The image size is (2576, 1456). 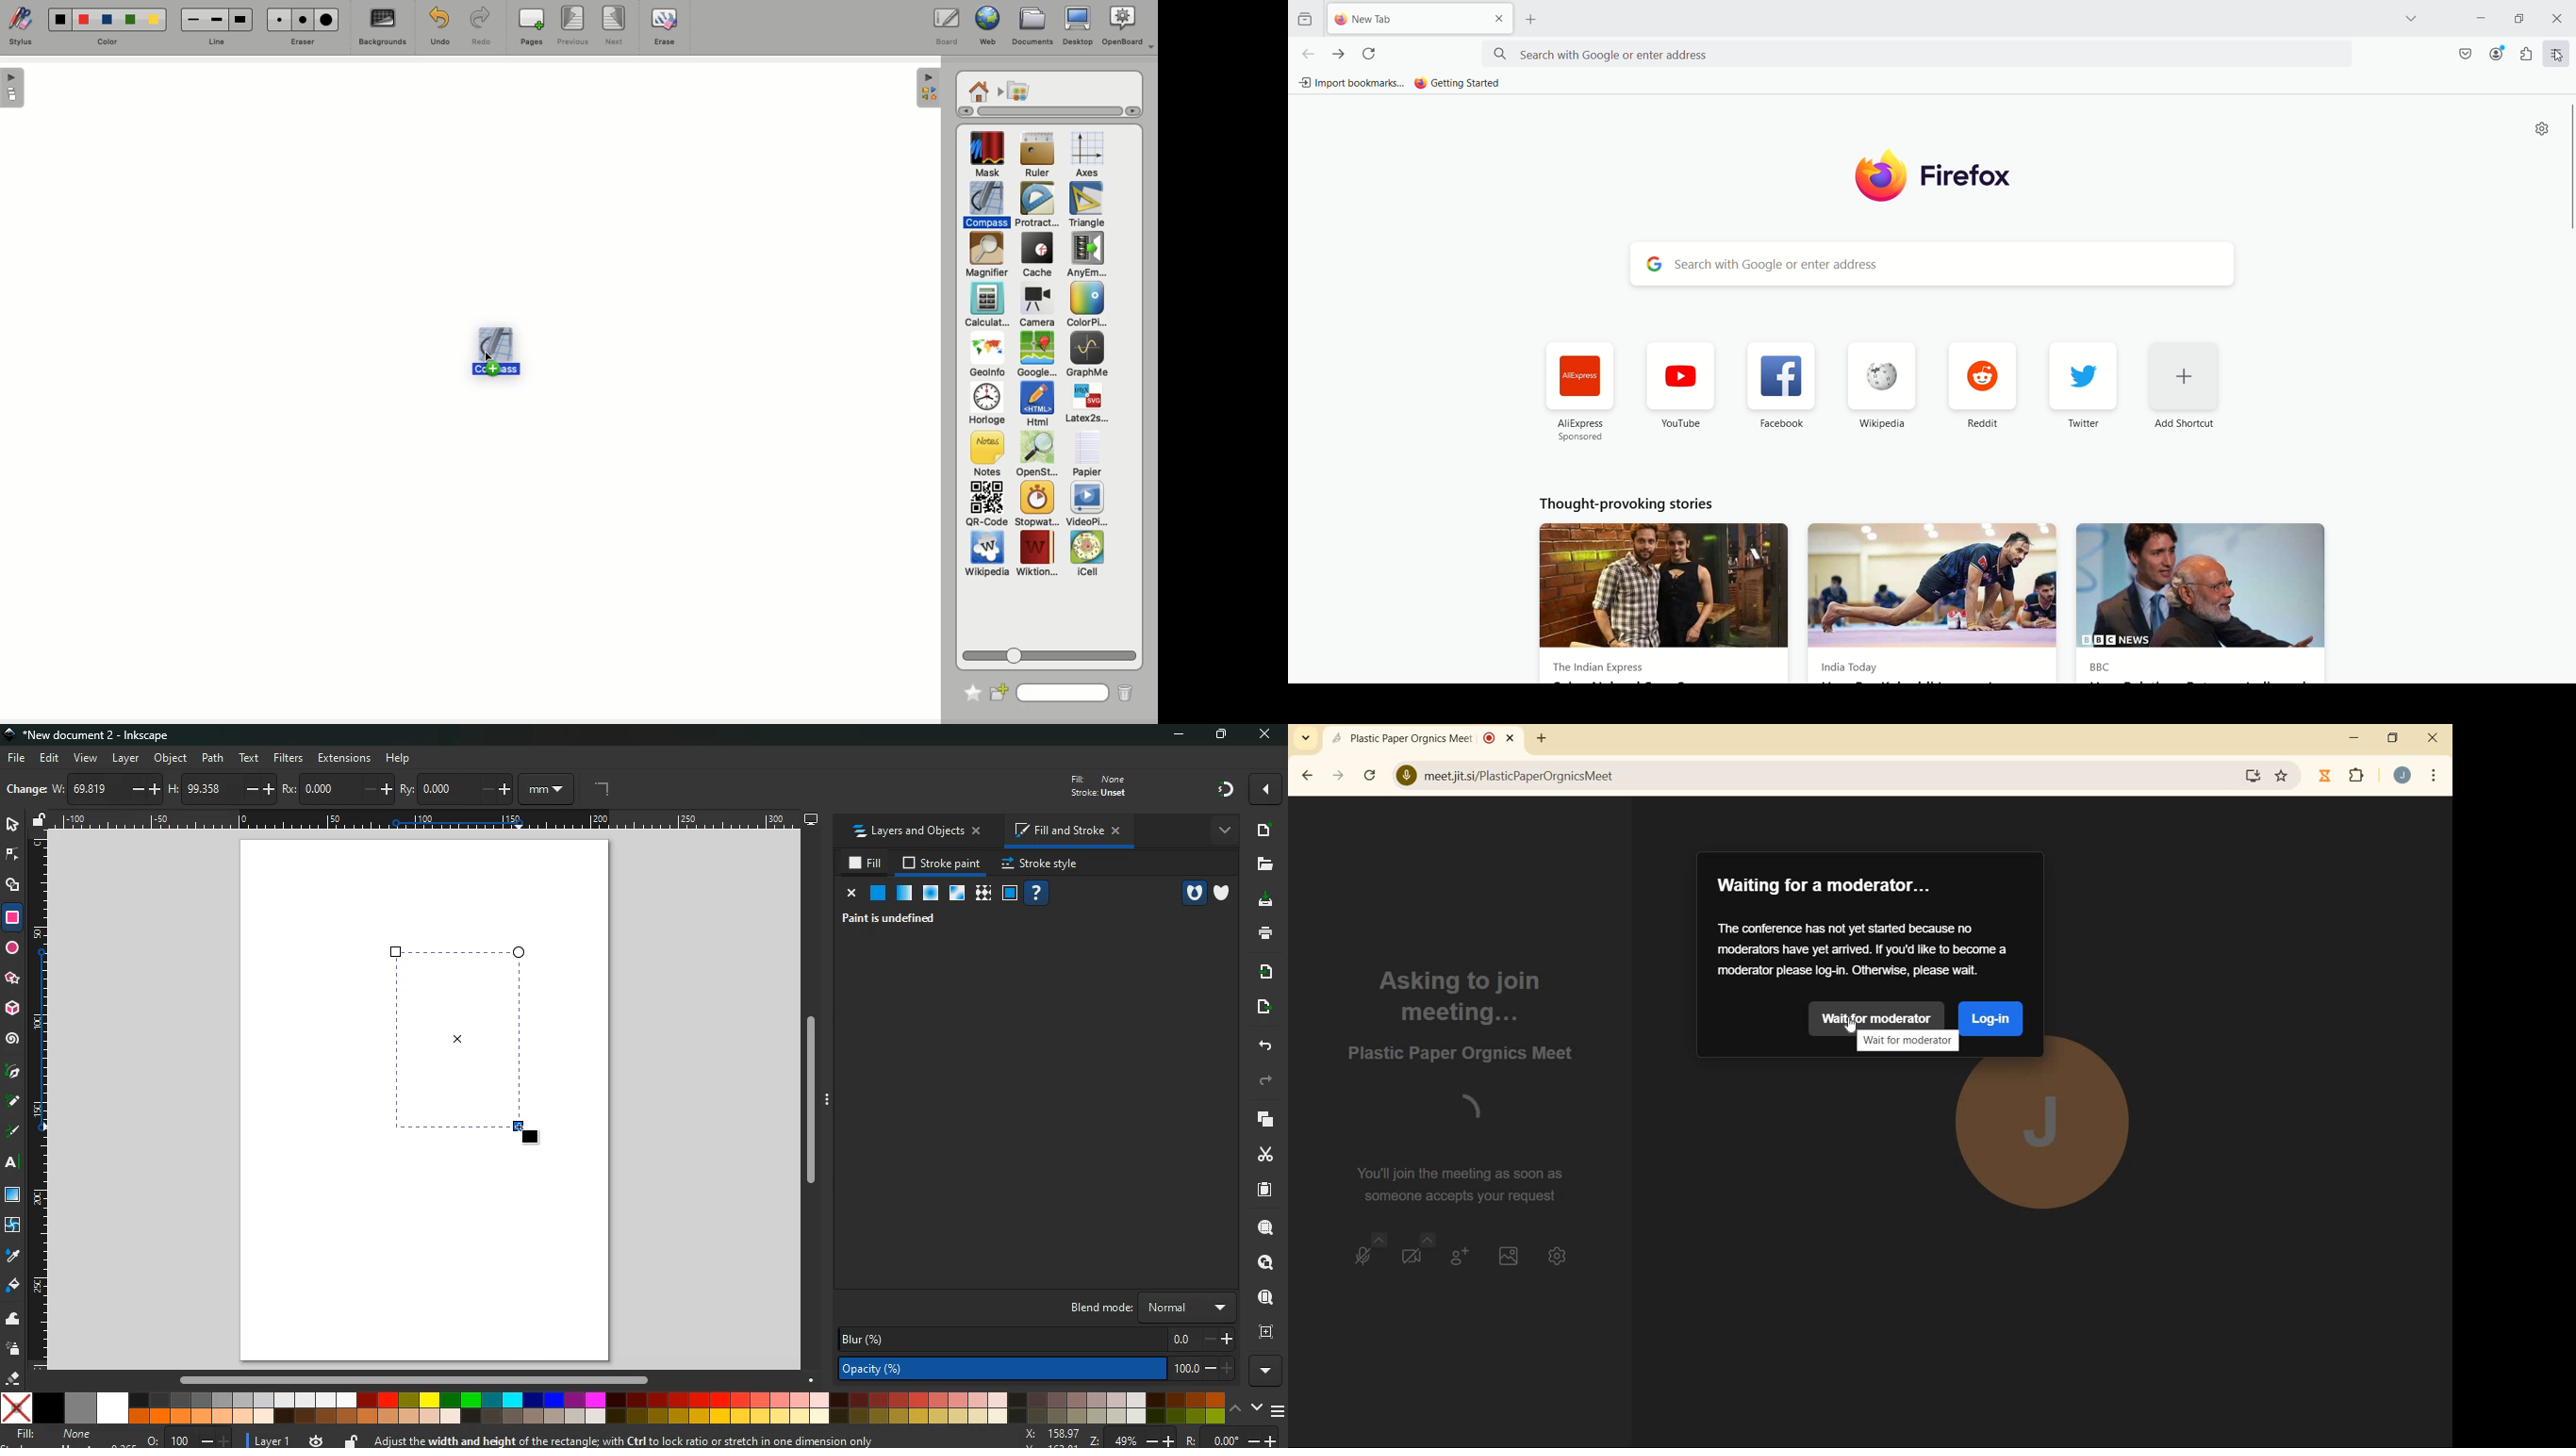 What do you see at coordinates (2182, 390) in the screenshot?
I see `add shortcut` at bounding box center [2182, 390].